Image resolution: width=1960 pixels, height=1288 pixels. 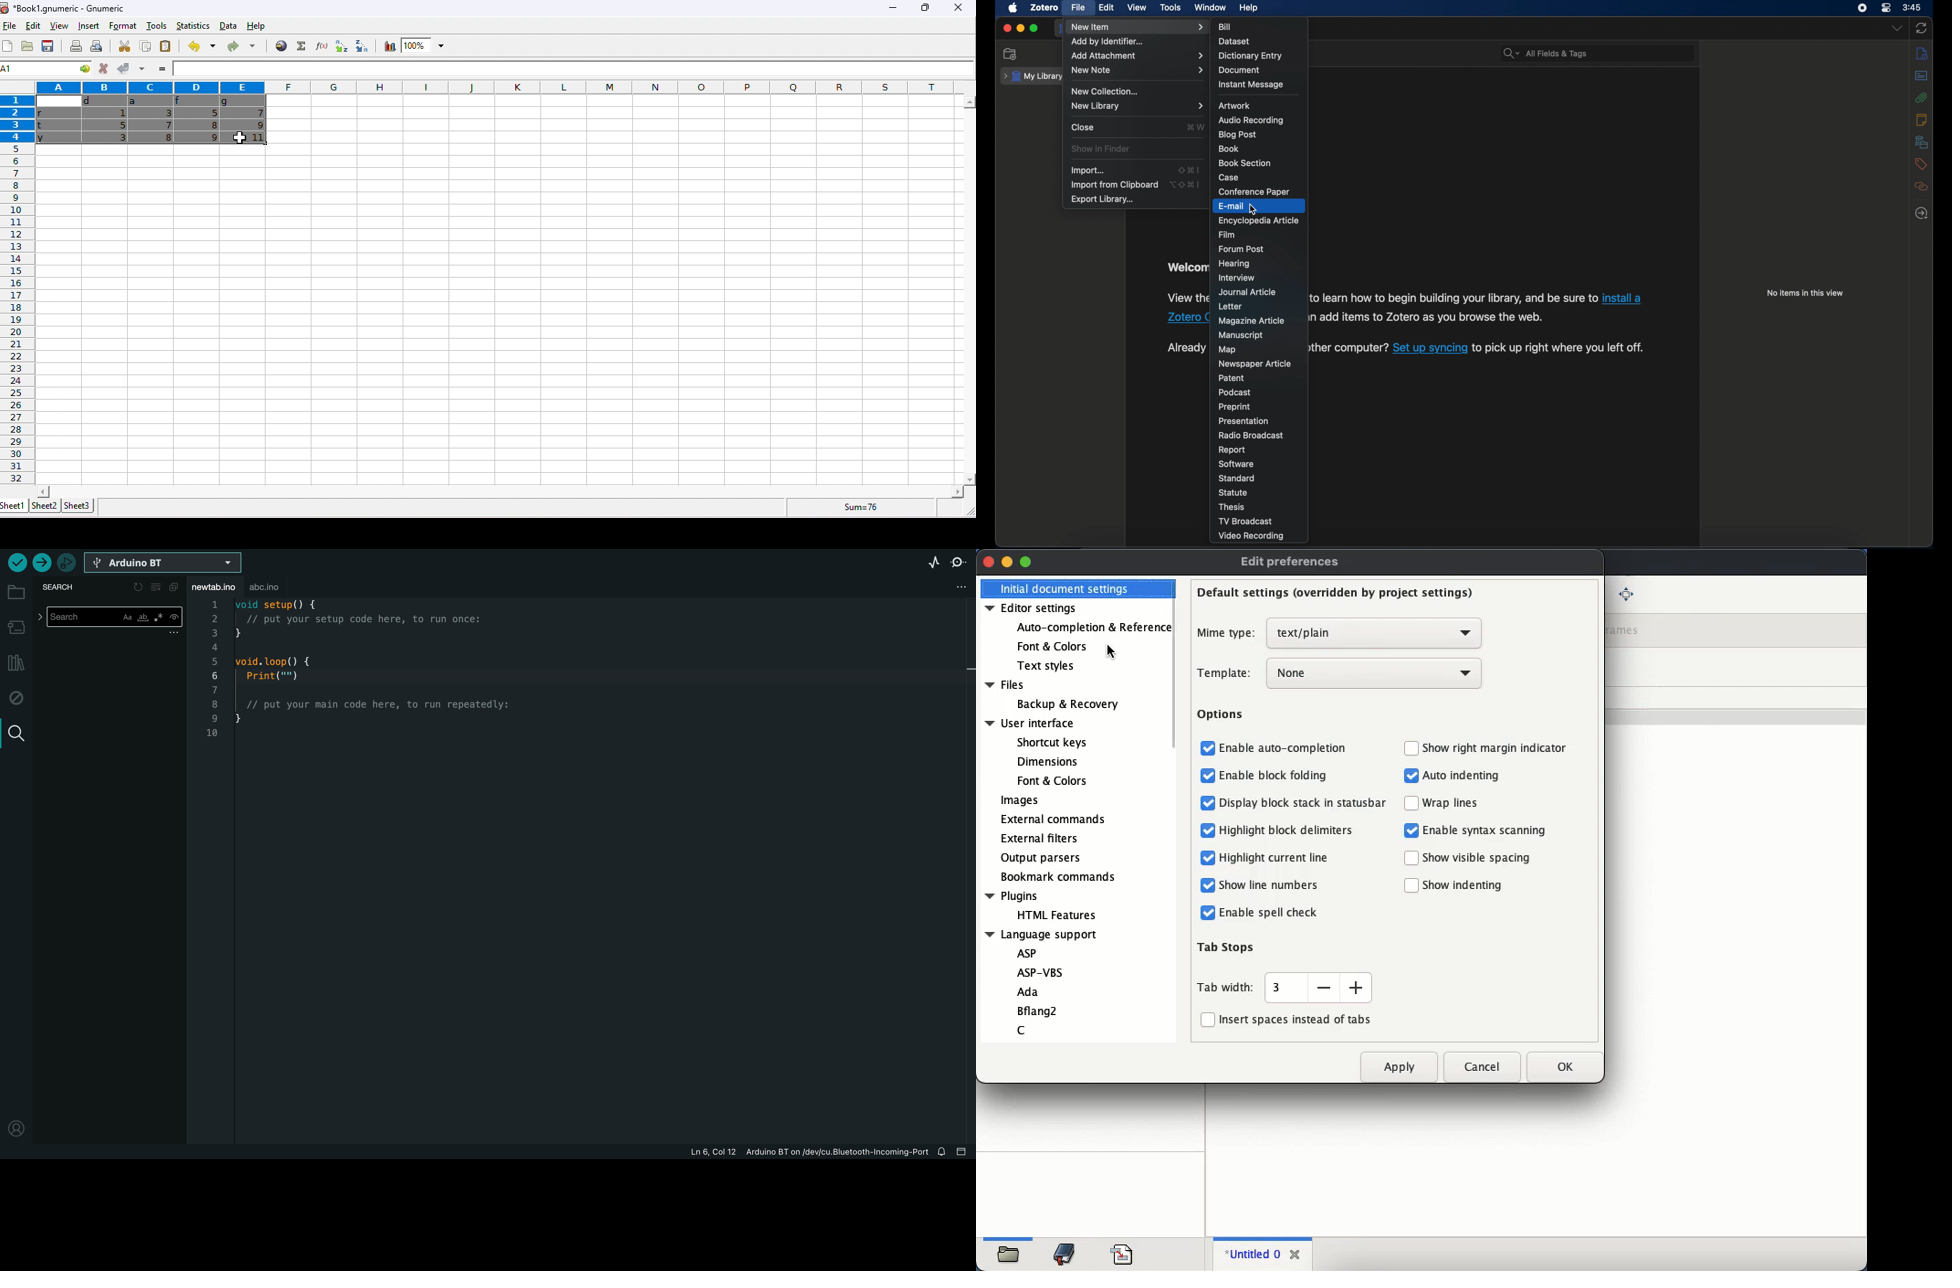 What do you see at coordinates (1094, 628) in the screenshot?
I see `auto completion ` at bounding box center [1094, 628].